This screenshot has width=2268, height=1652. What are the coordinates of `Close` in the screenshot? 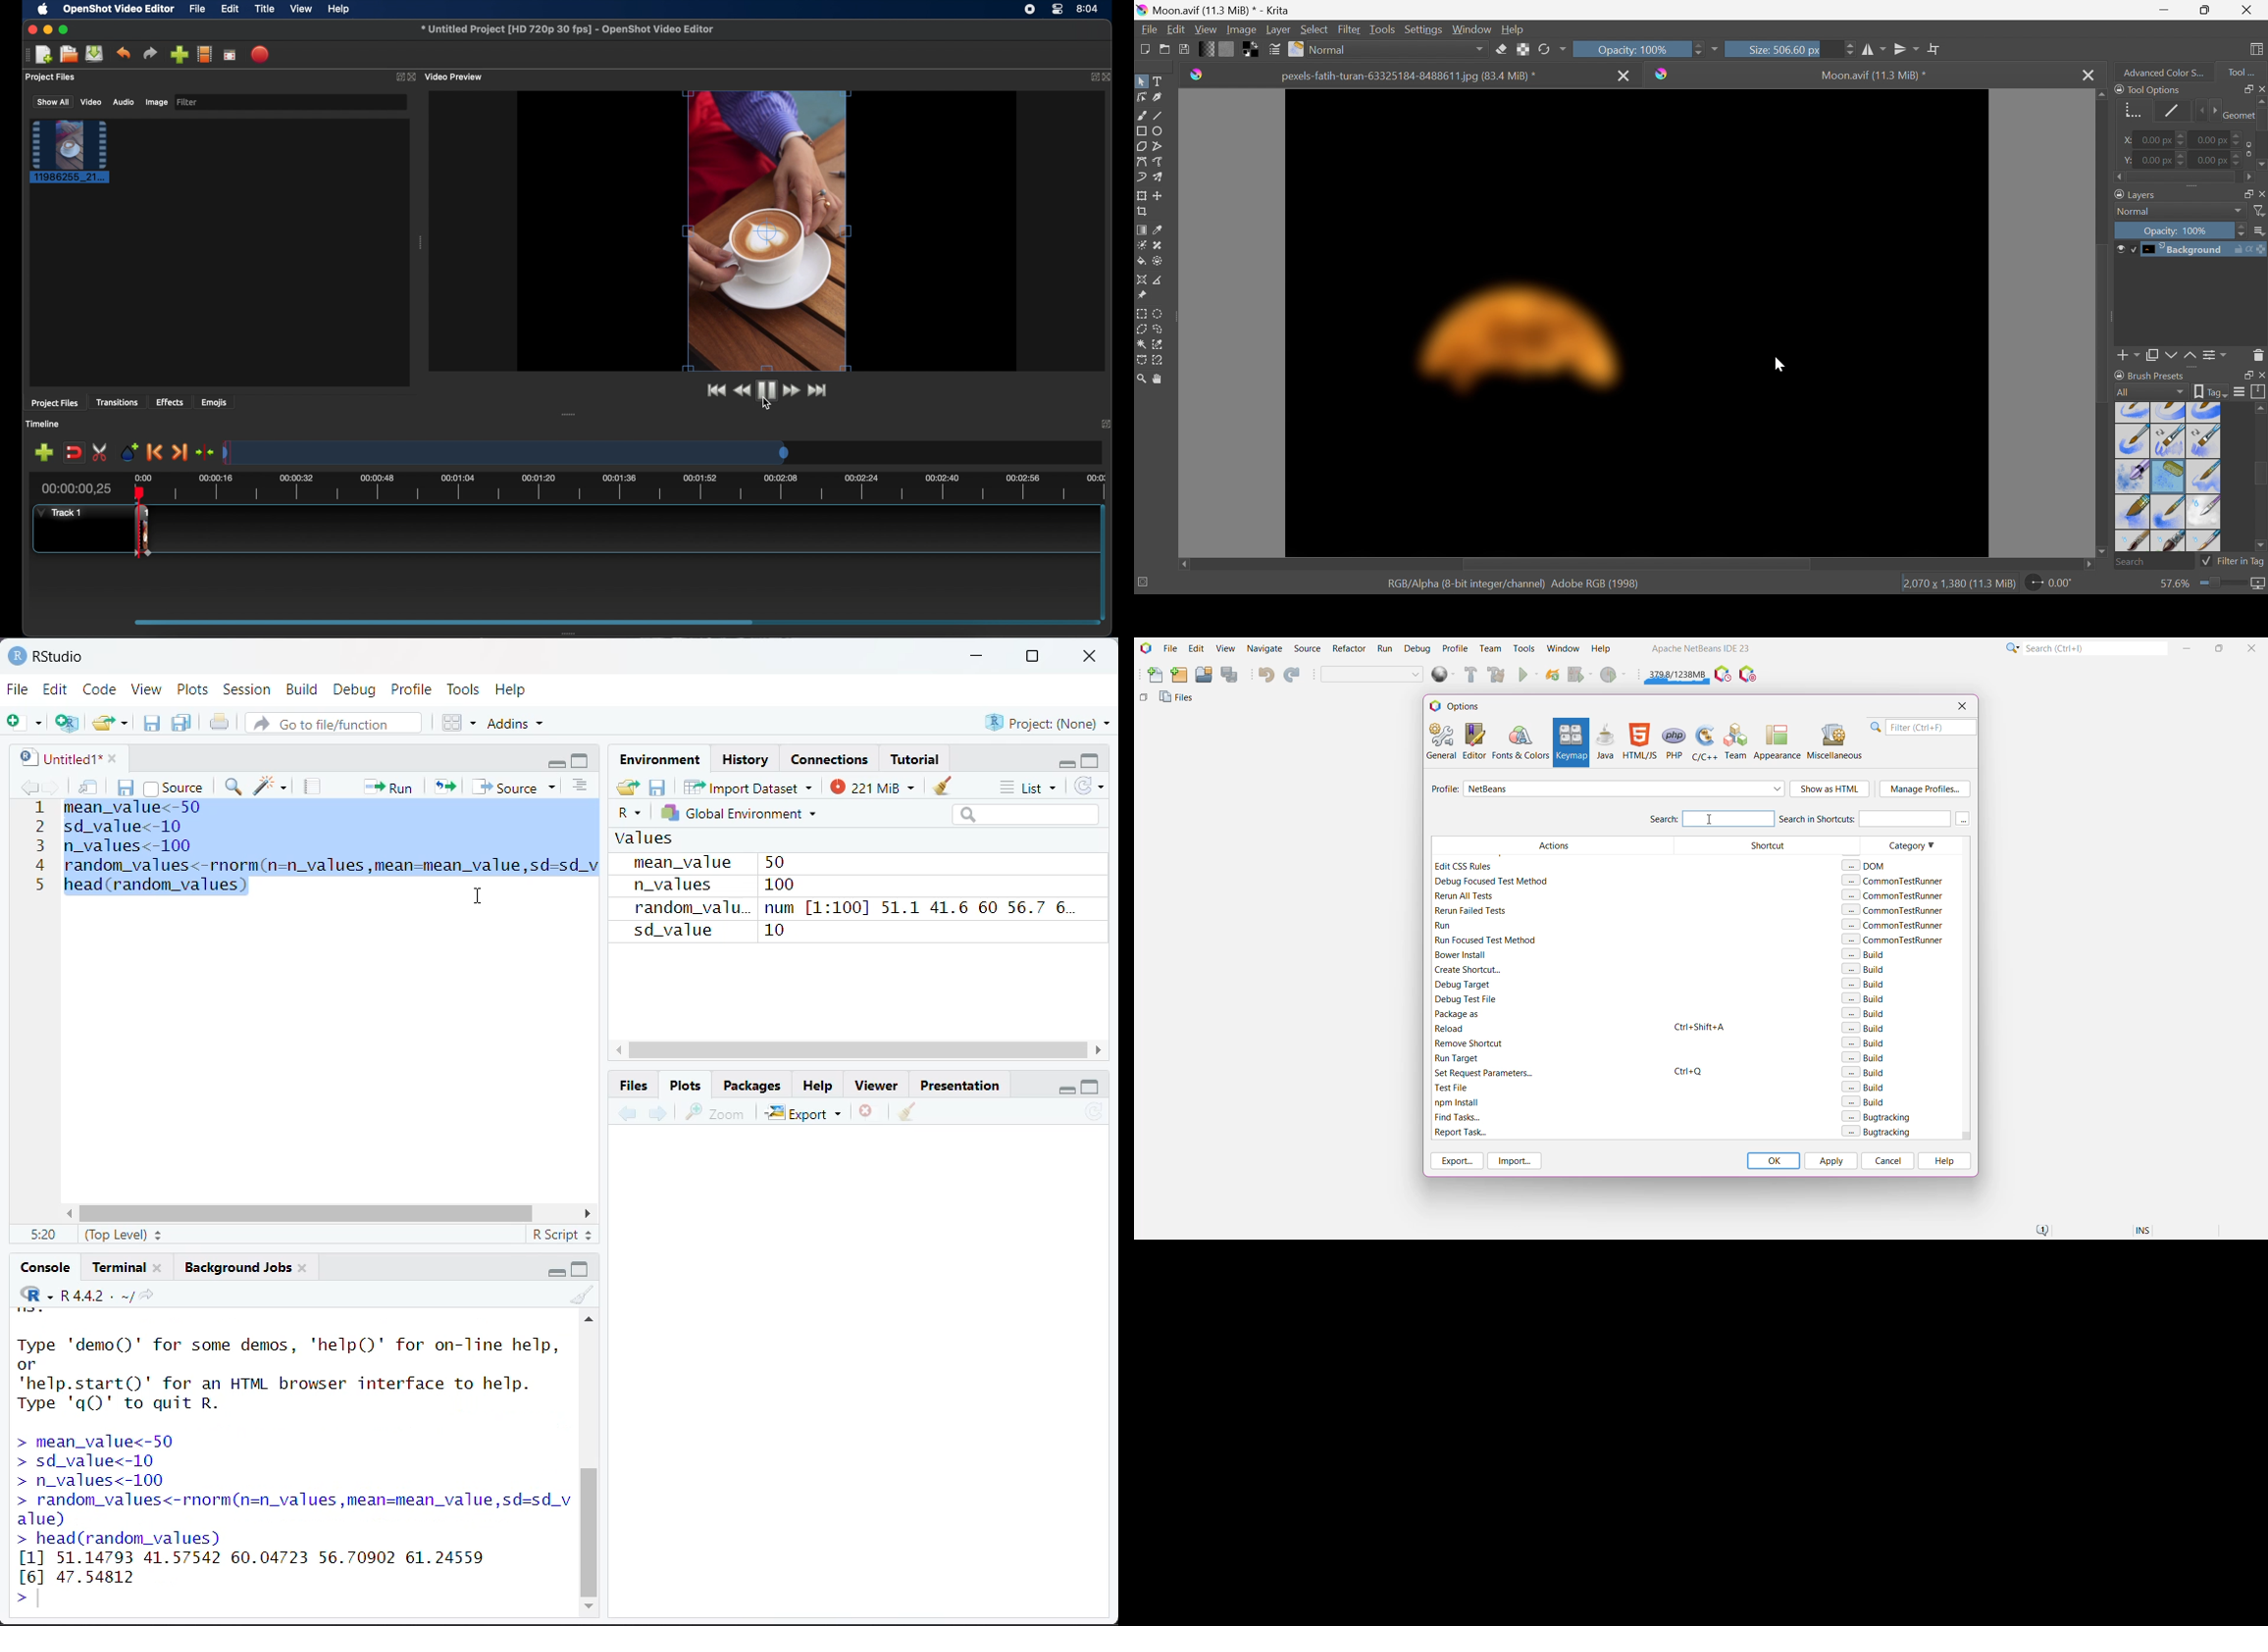 It's located at (2249, 8).